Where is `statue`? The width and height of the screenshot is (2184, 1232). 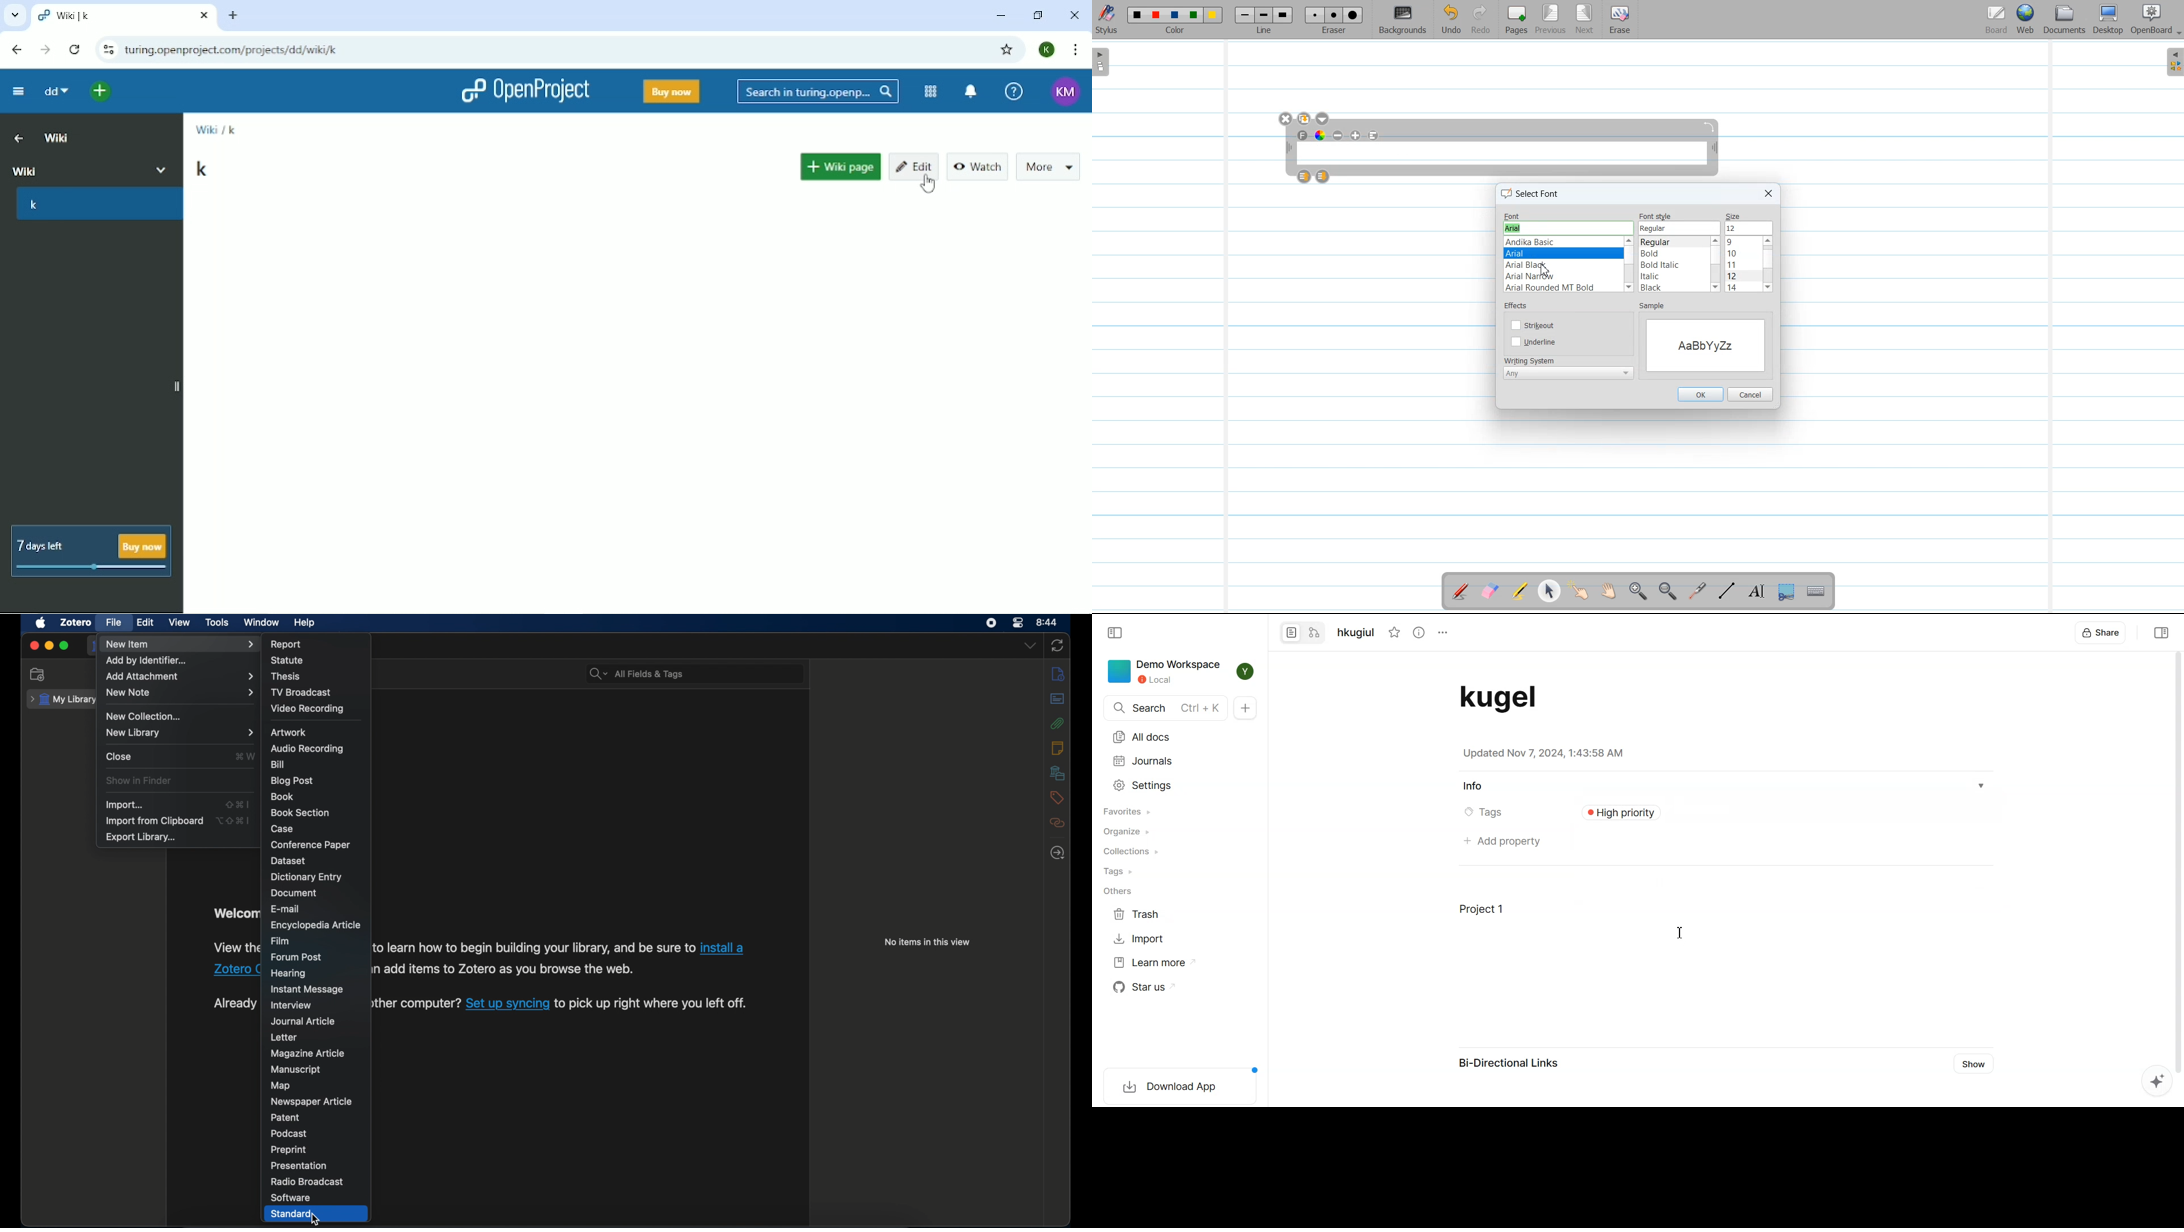
statue is located at coordinates (289, 661).